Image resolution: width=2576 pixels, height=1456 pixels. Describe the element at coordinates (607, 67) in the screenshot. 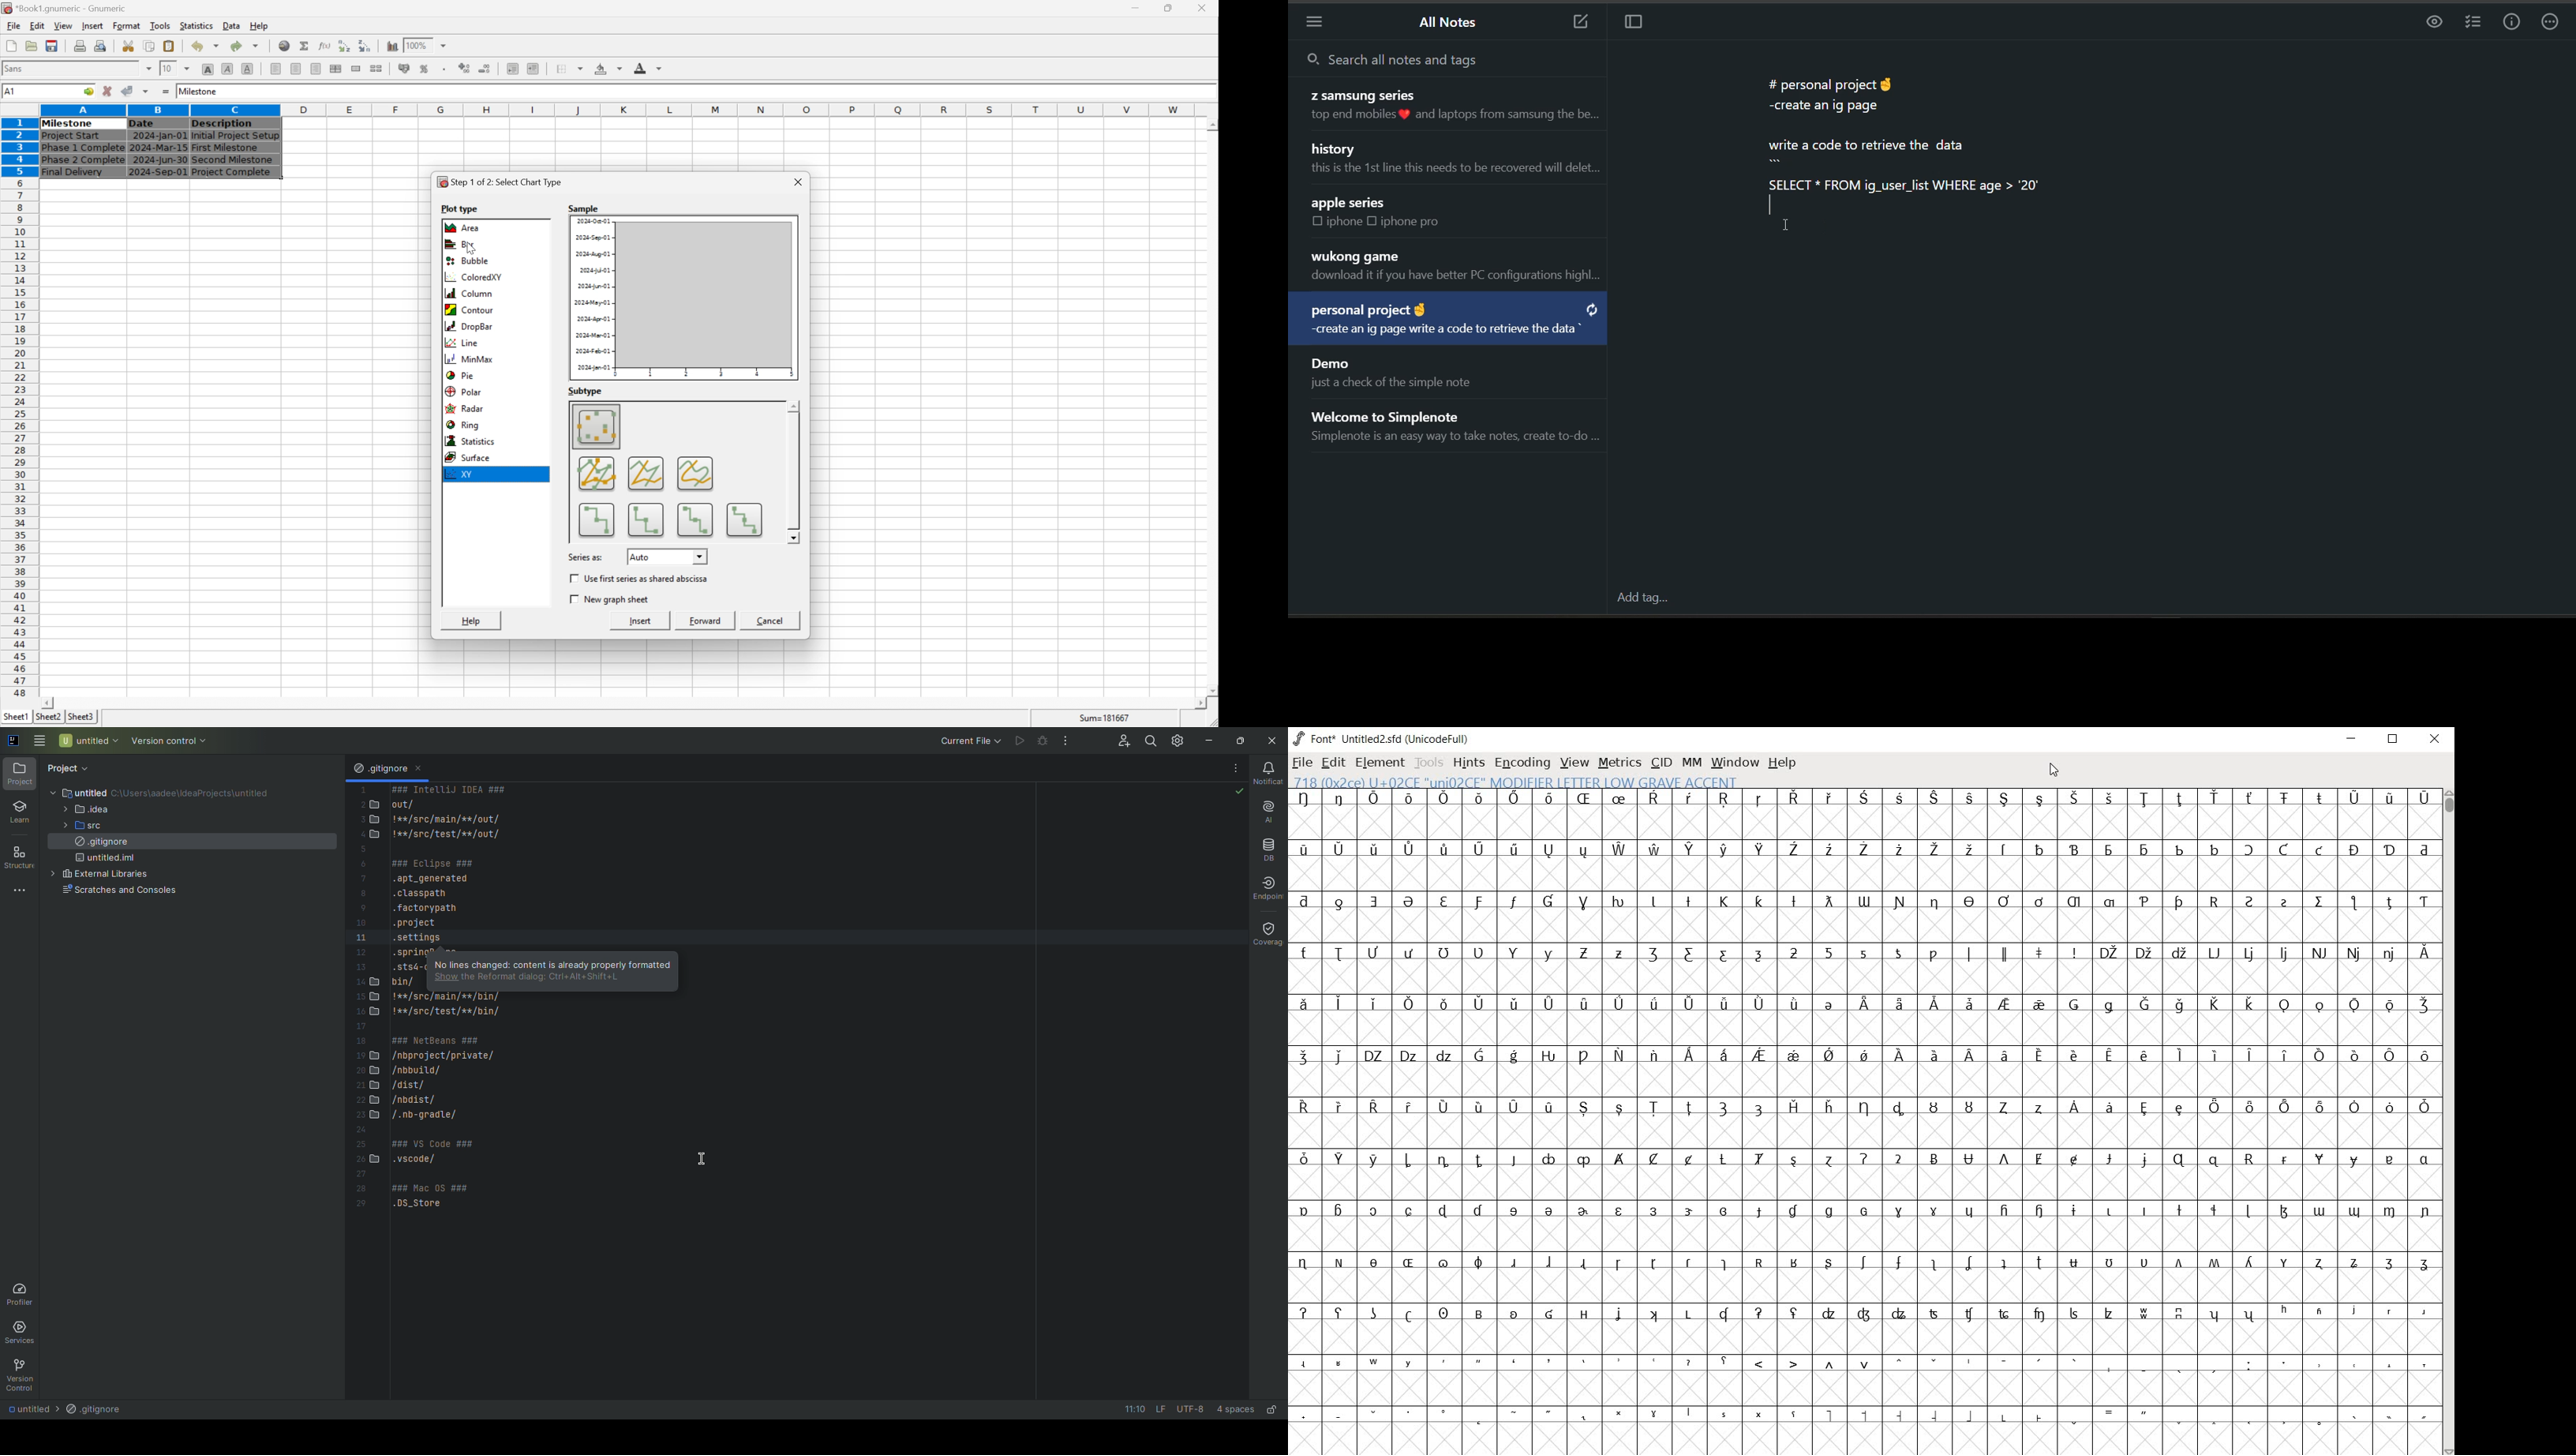

I see `highlight color` at that location.